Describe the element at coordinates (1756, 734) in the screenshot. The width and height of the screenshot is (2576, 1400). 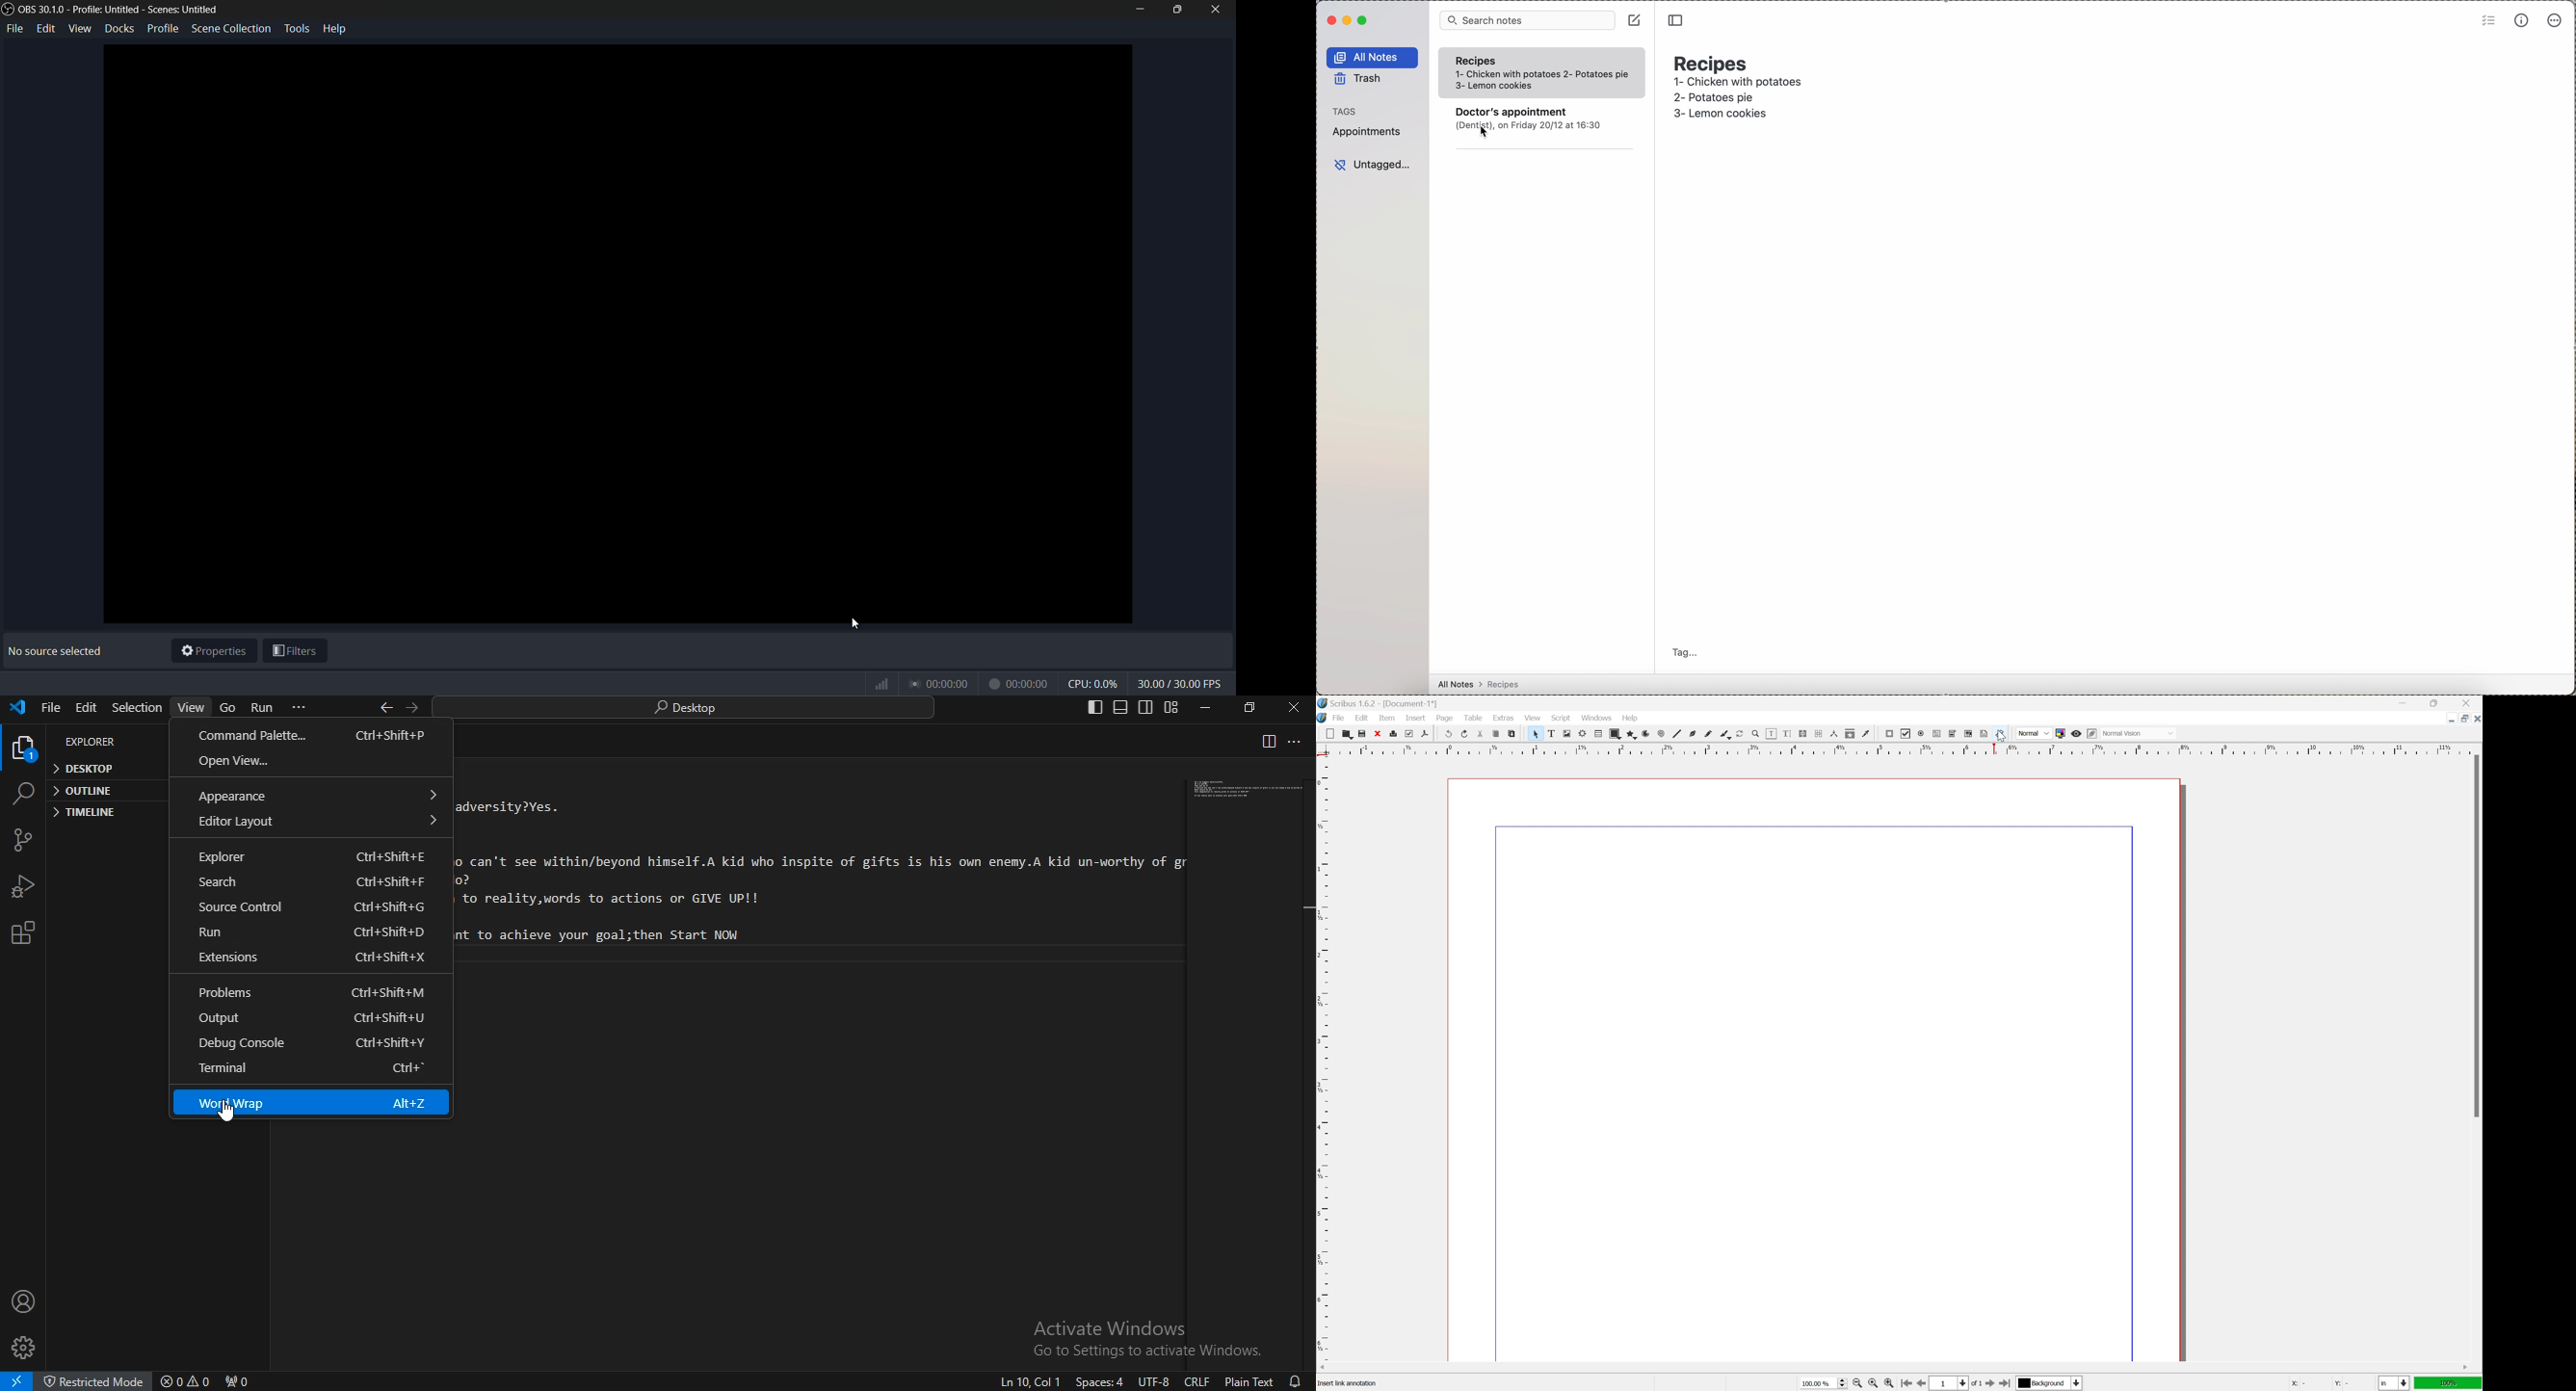
I see `zoom in or zoom out` at that location.